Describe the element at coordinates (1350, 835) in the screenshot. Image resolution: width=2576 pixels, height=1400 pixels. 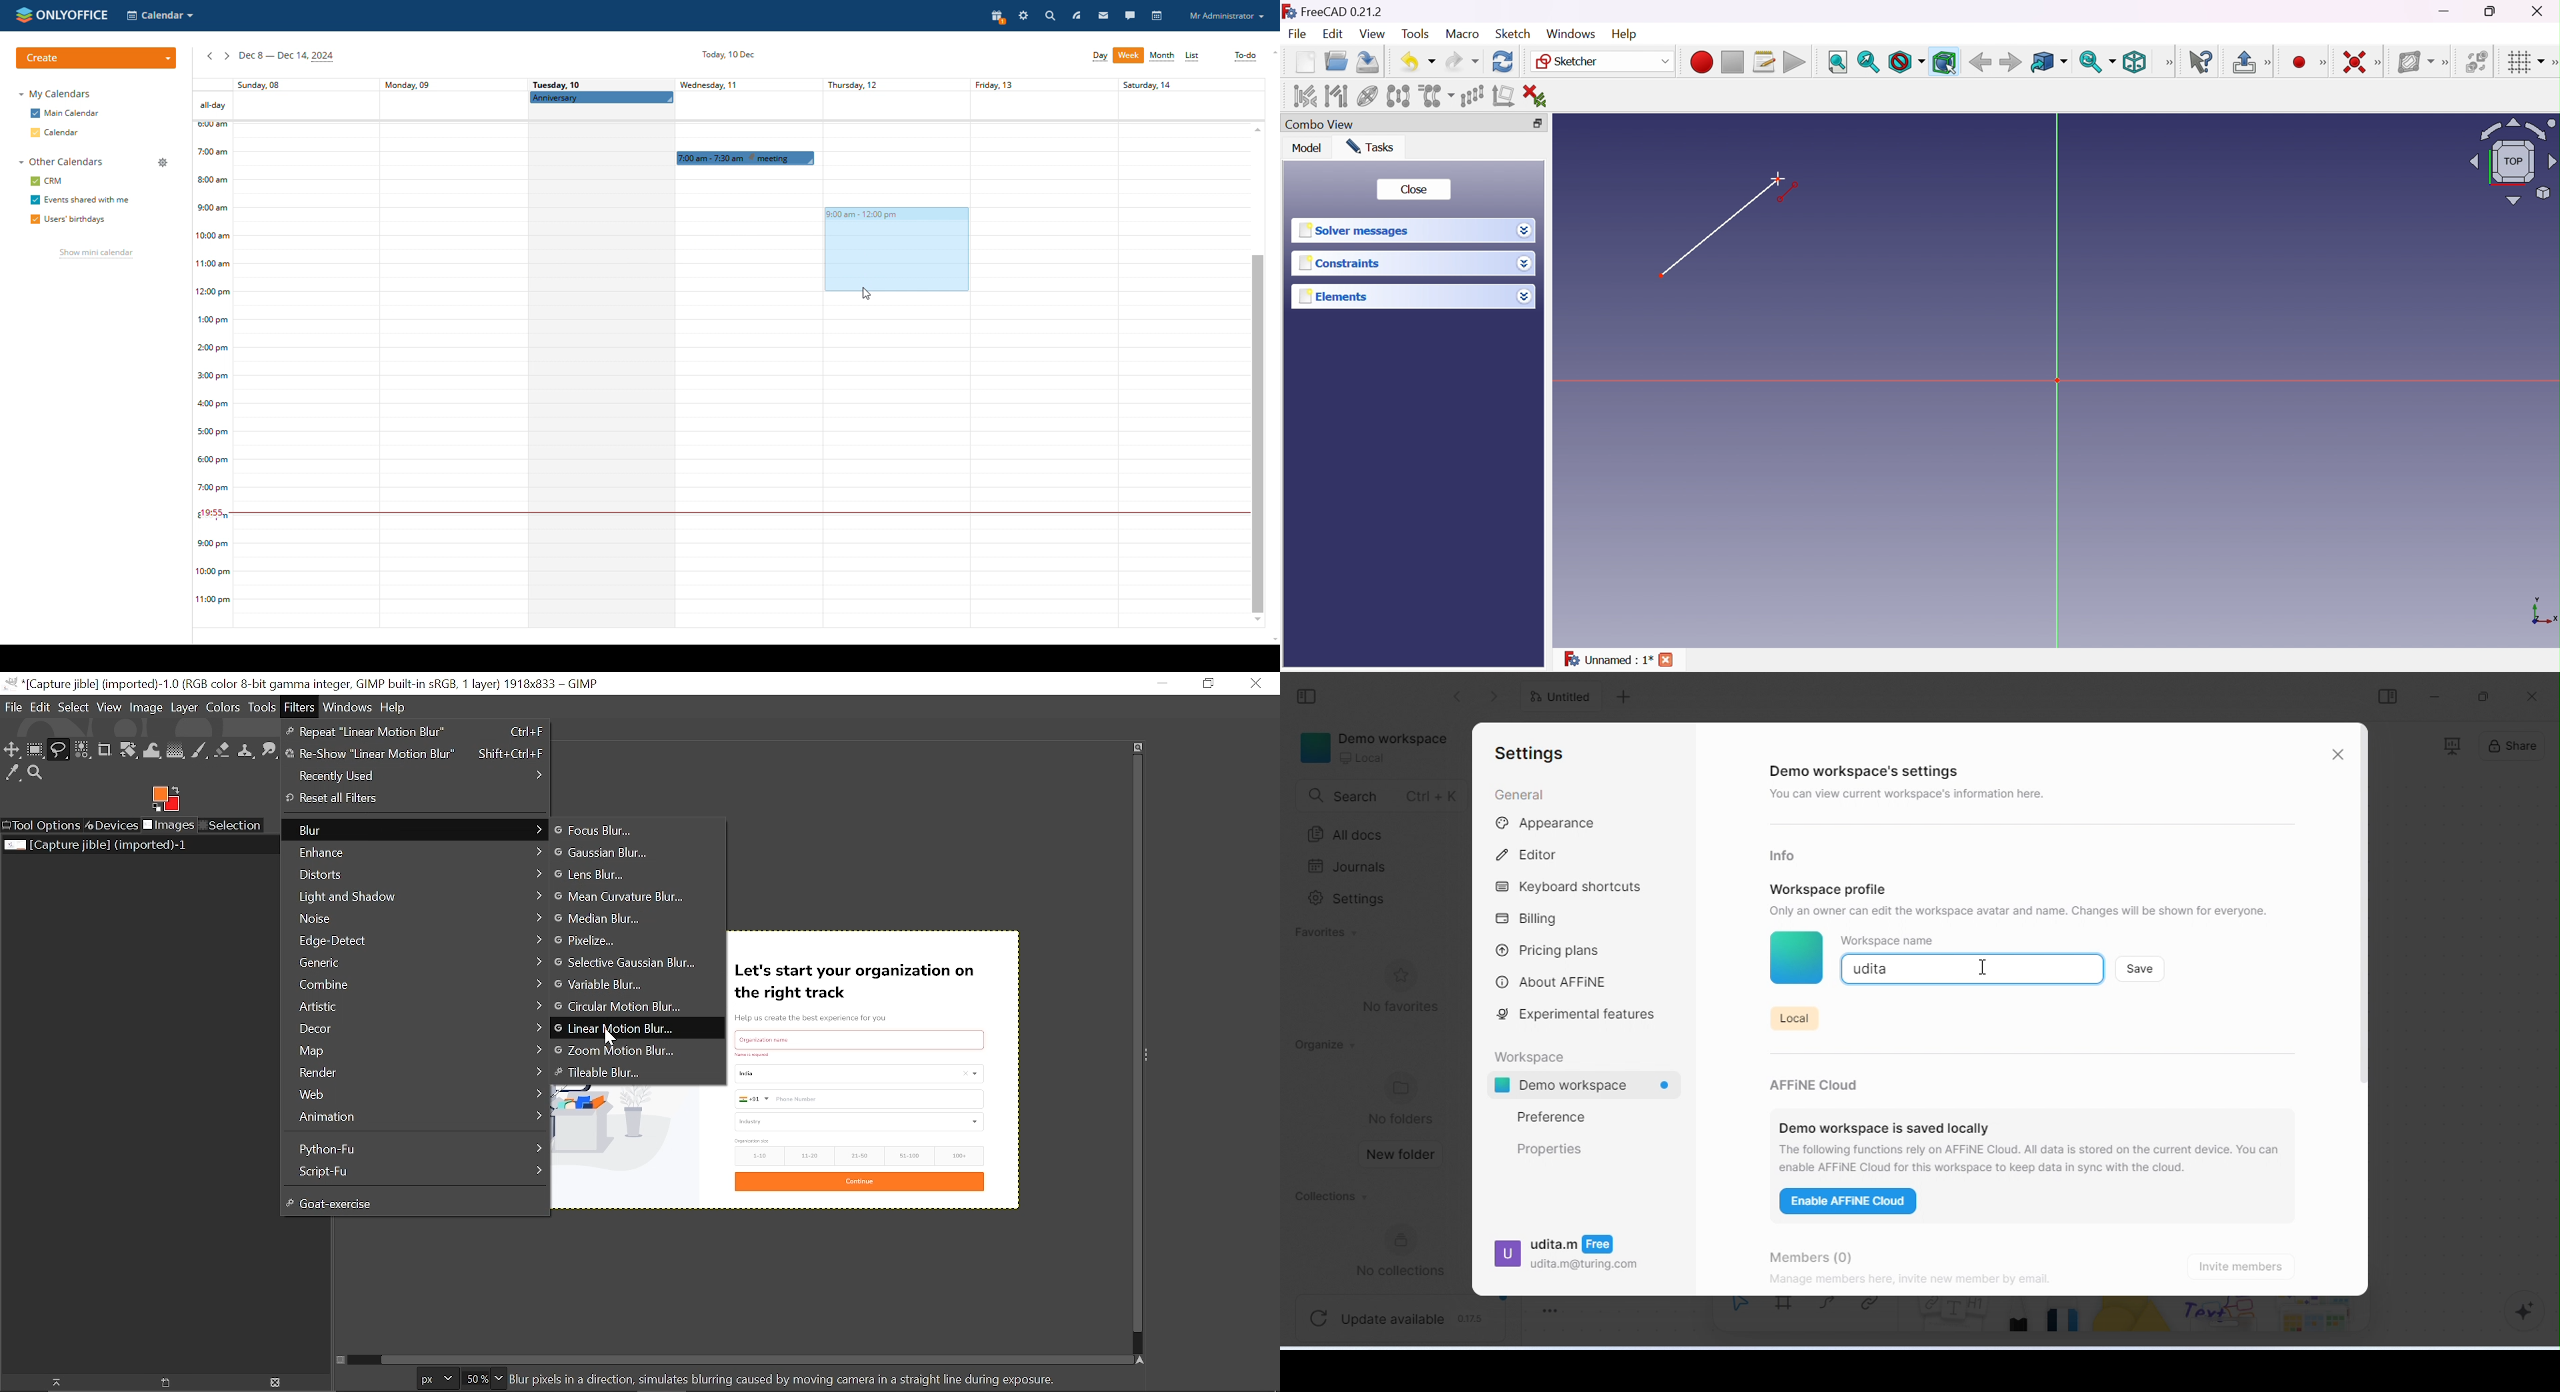
I see `all docs` at that location.